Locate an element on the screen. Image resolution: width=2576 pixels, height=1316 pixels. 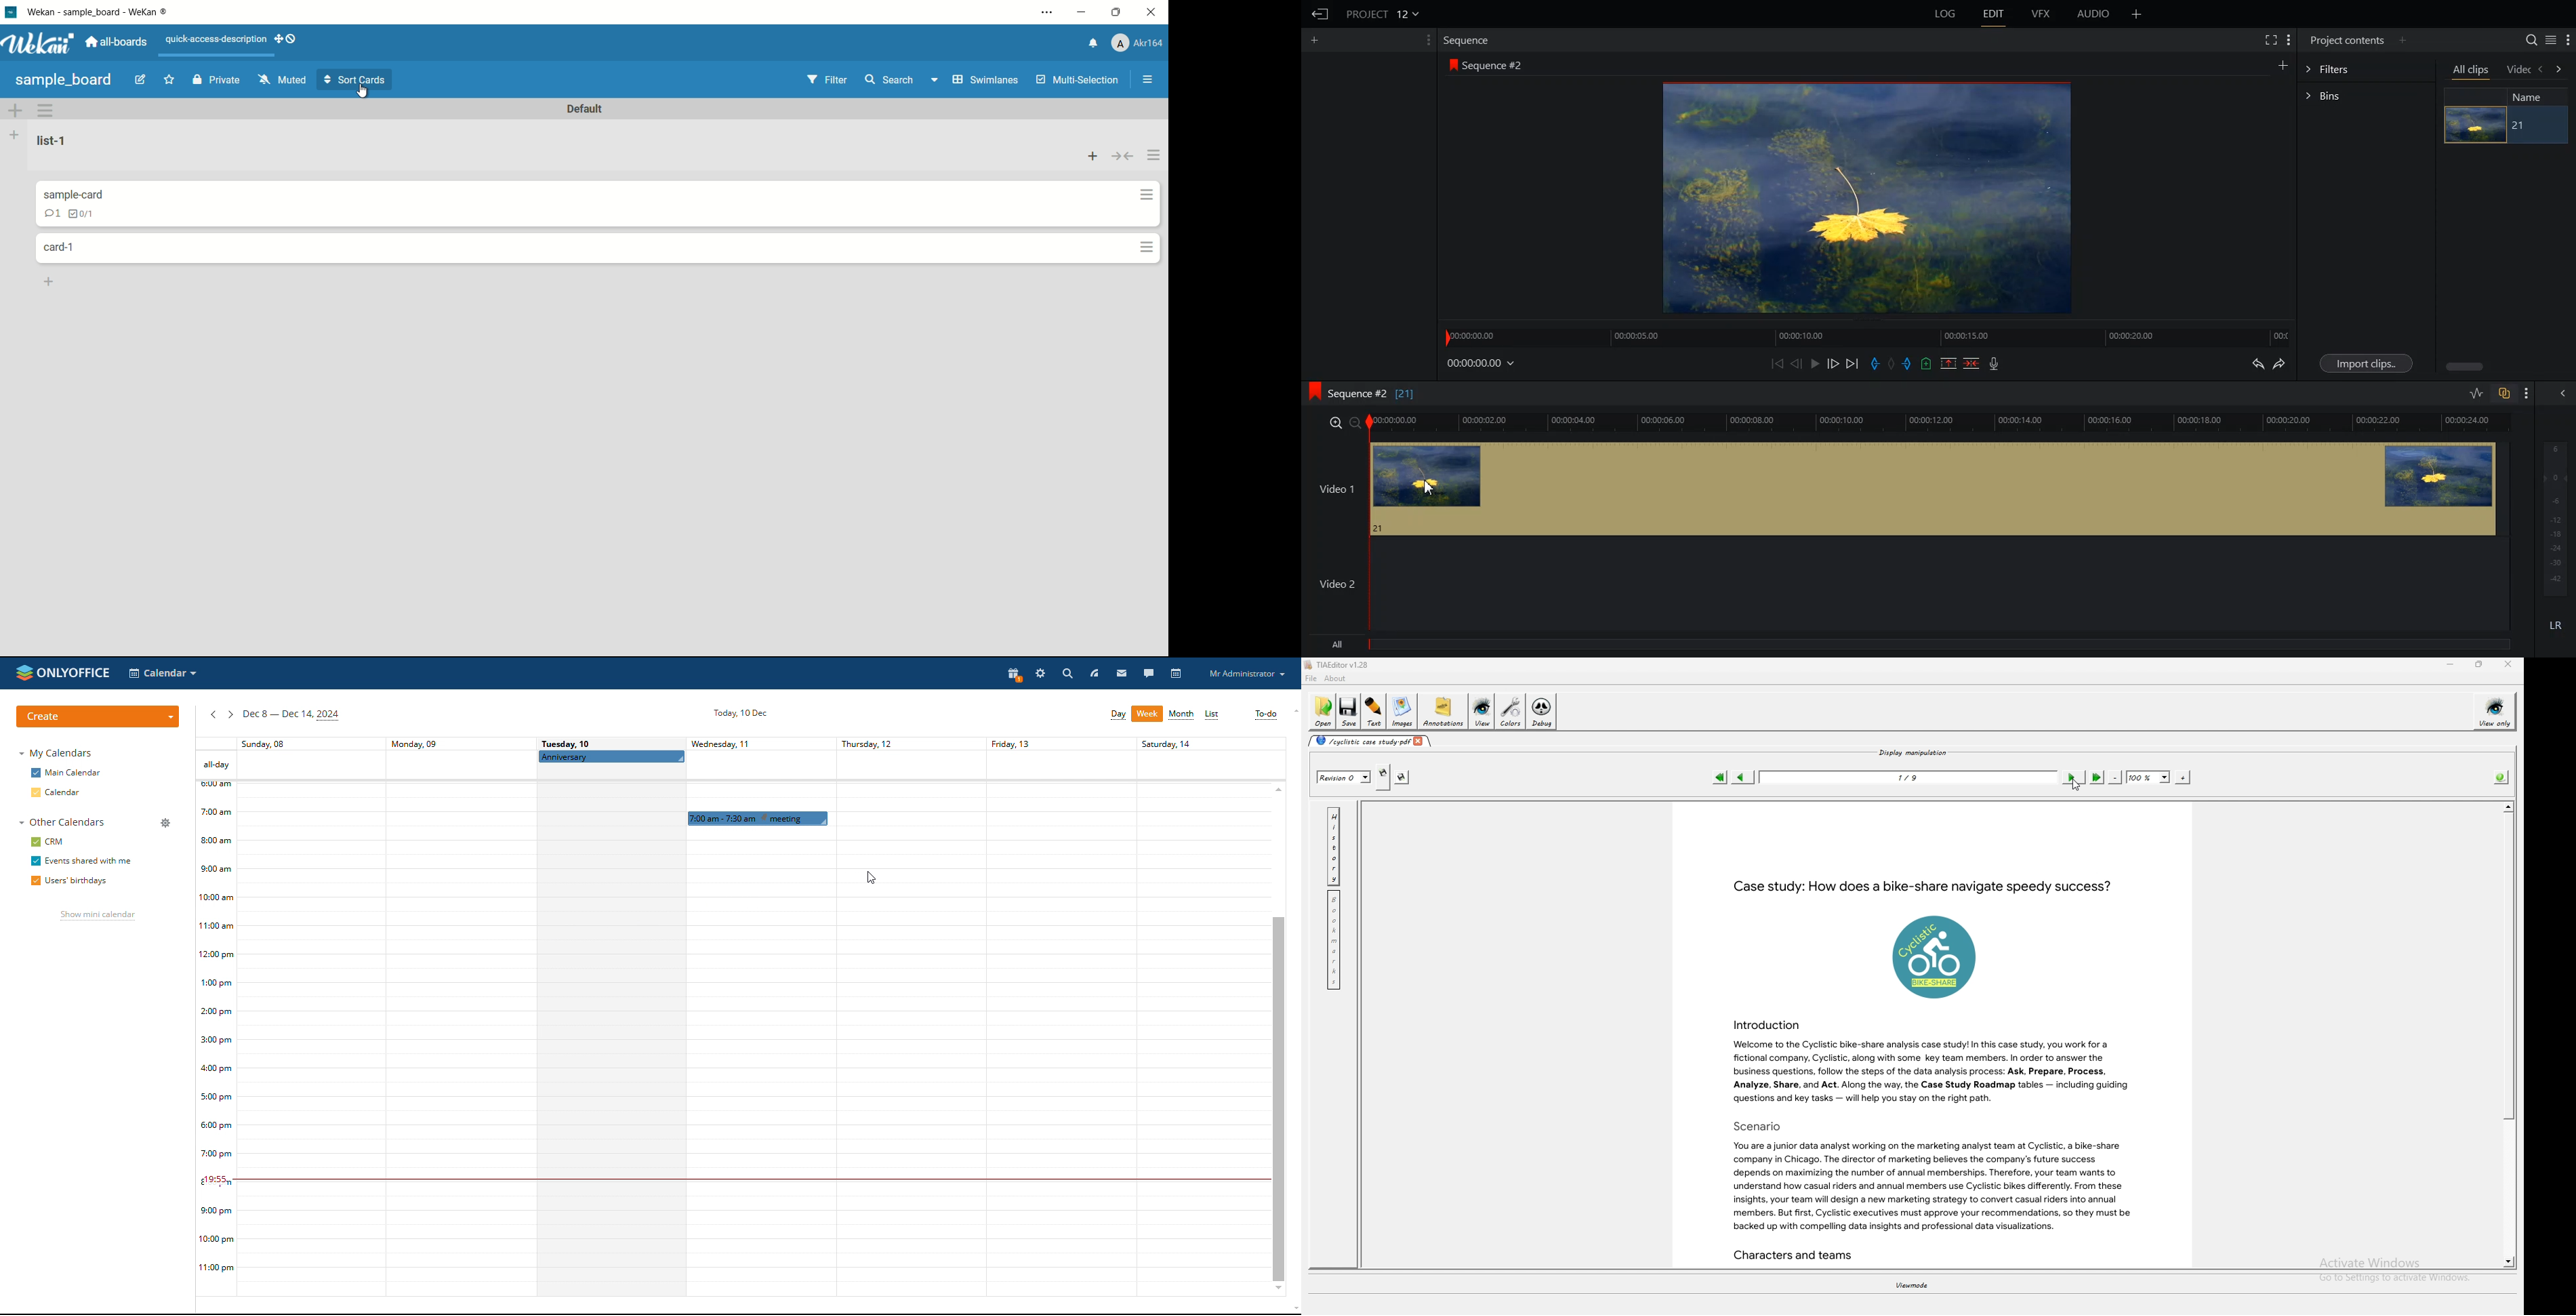
checkbox is located at coordinates (35, 773).